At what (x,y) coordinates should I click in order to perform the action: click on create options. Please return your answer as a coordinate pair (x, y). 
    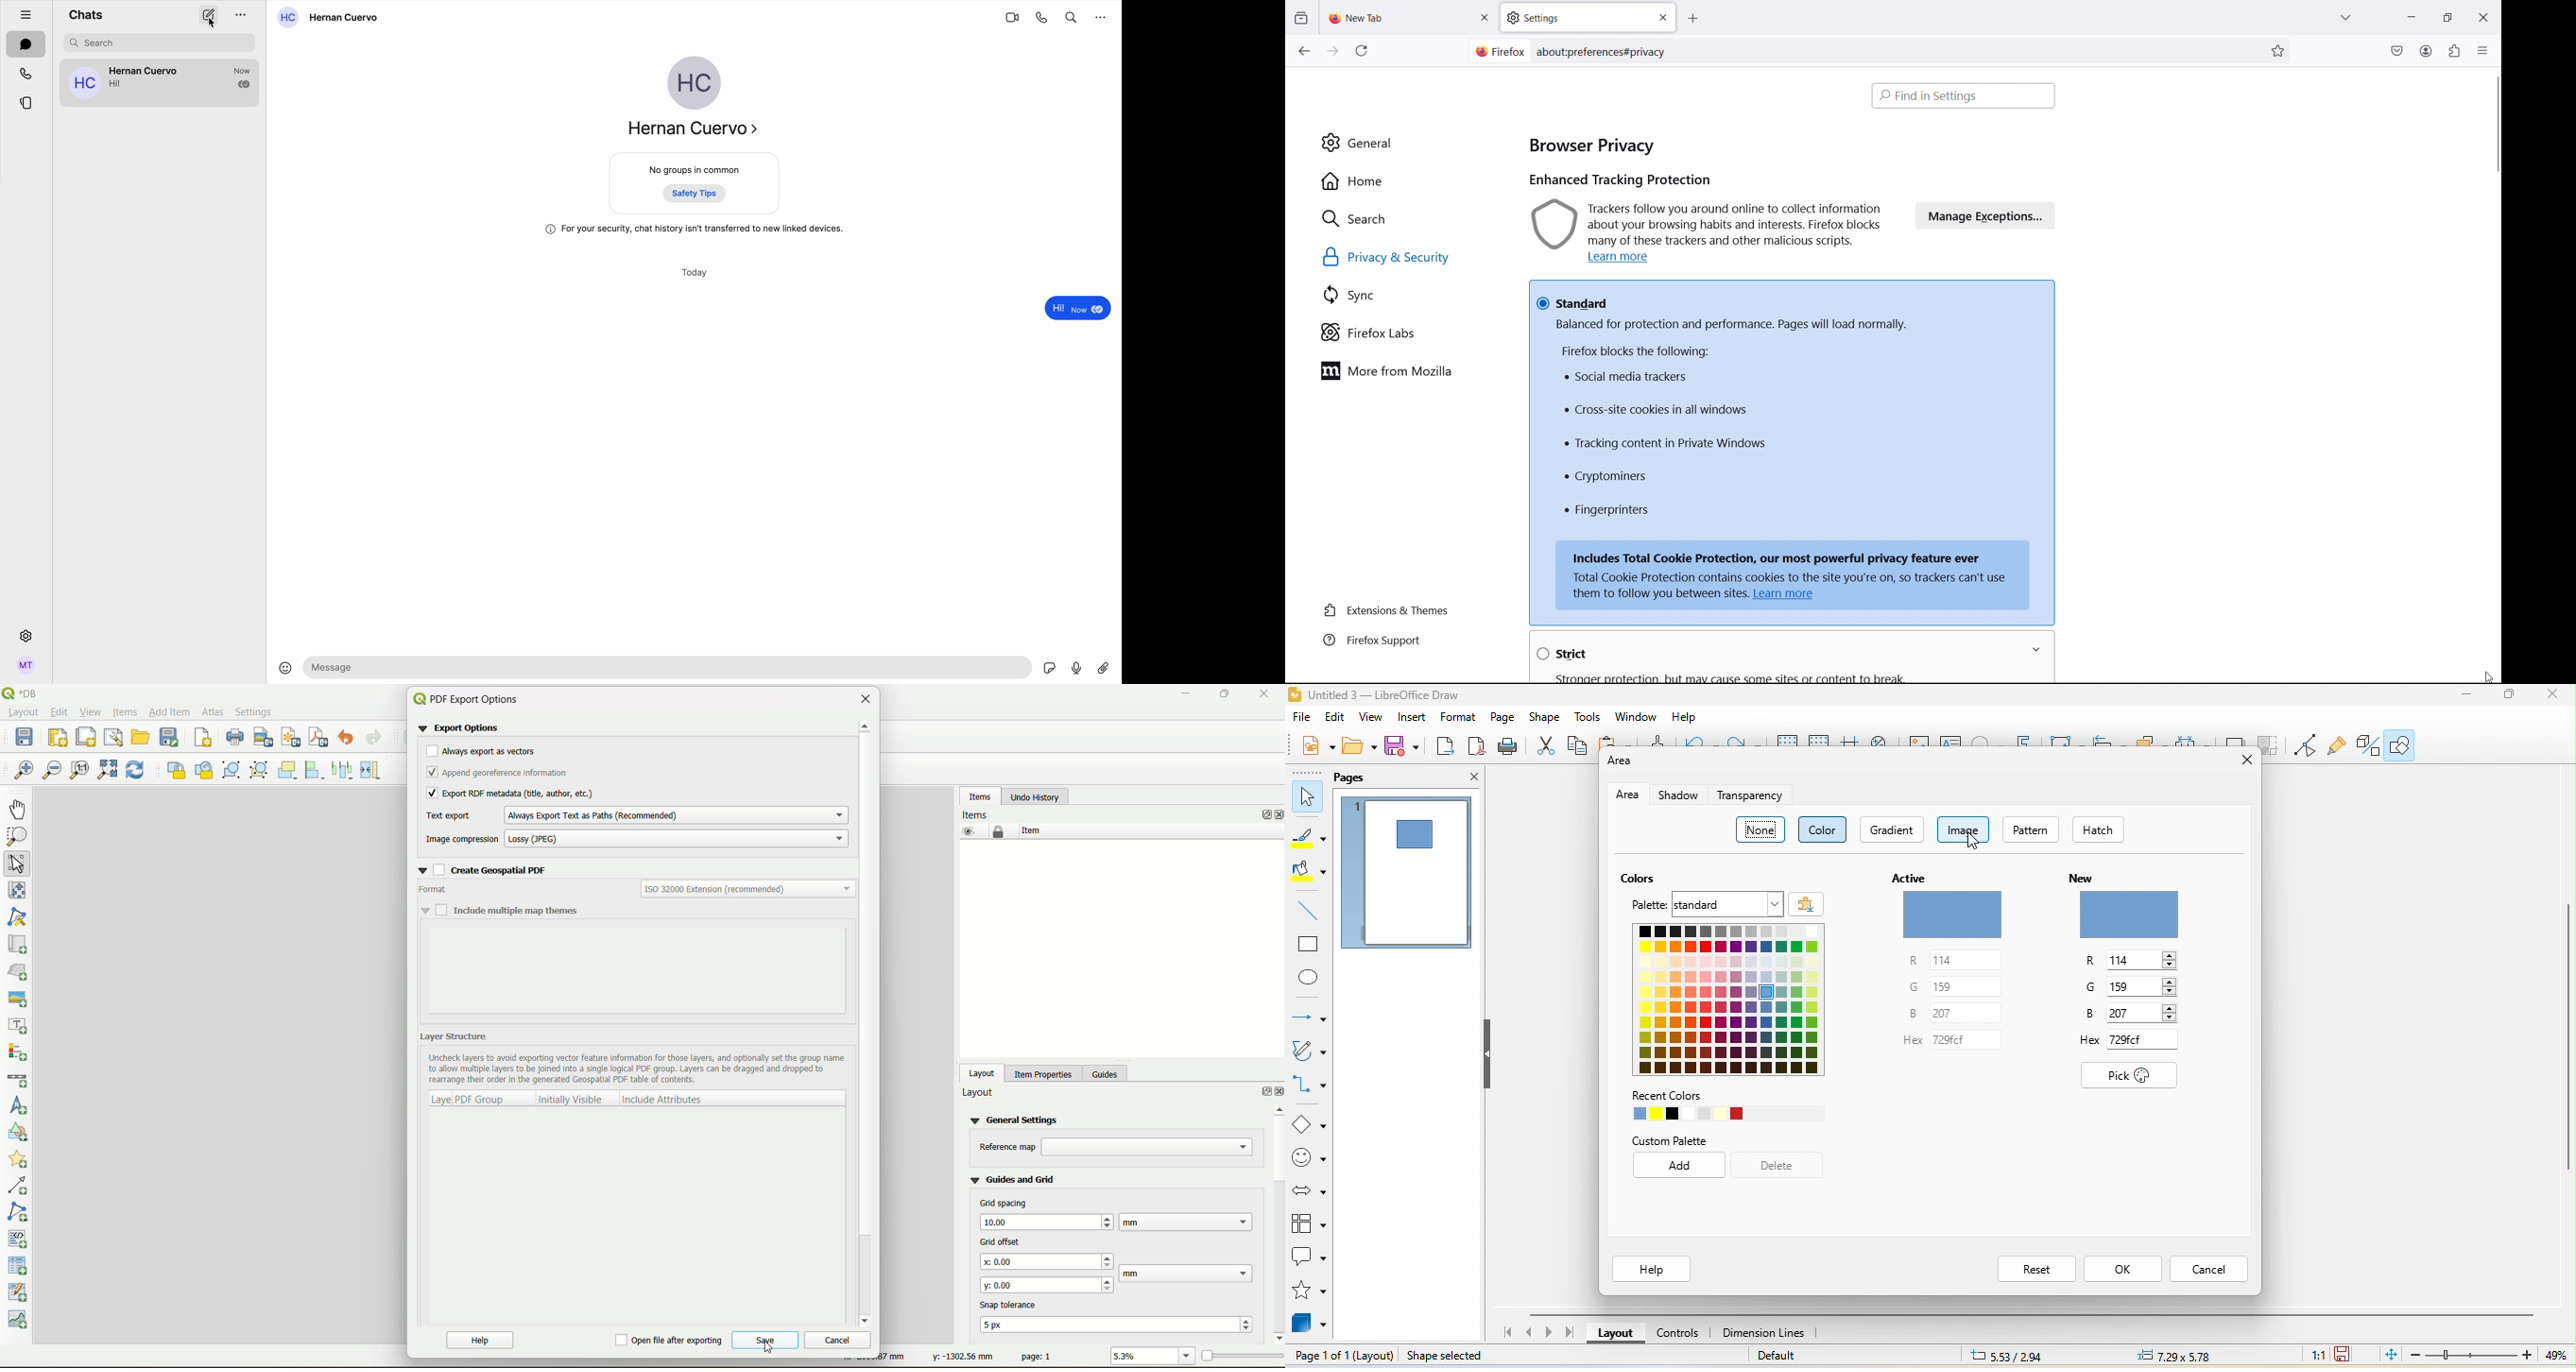
    Looking at the image, I should click on (210, 15).